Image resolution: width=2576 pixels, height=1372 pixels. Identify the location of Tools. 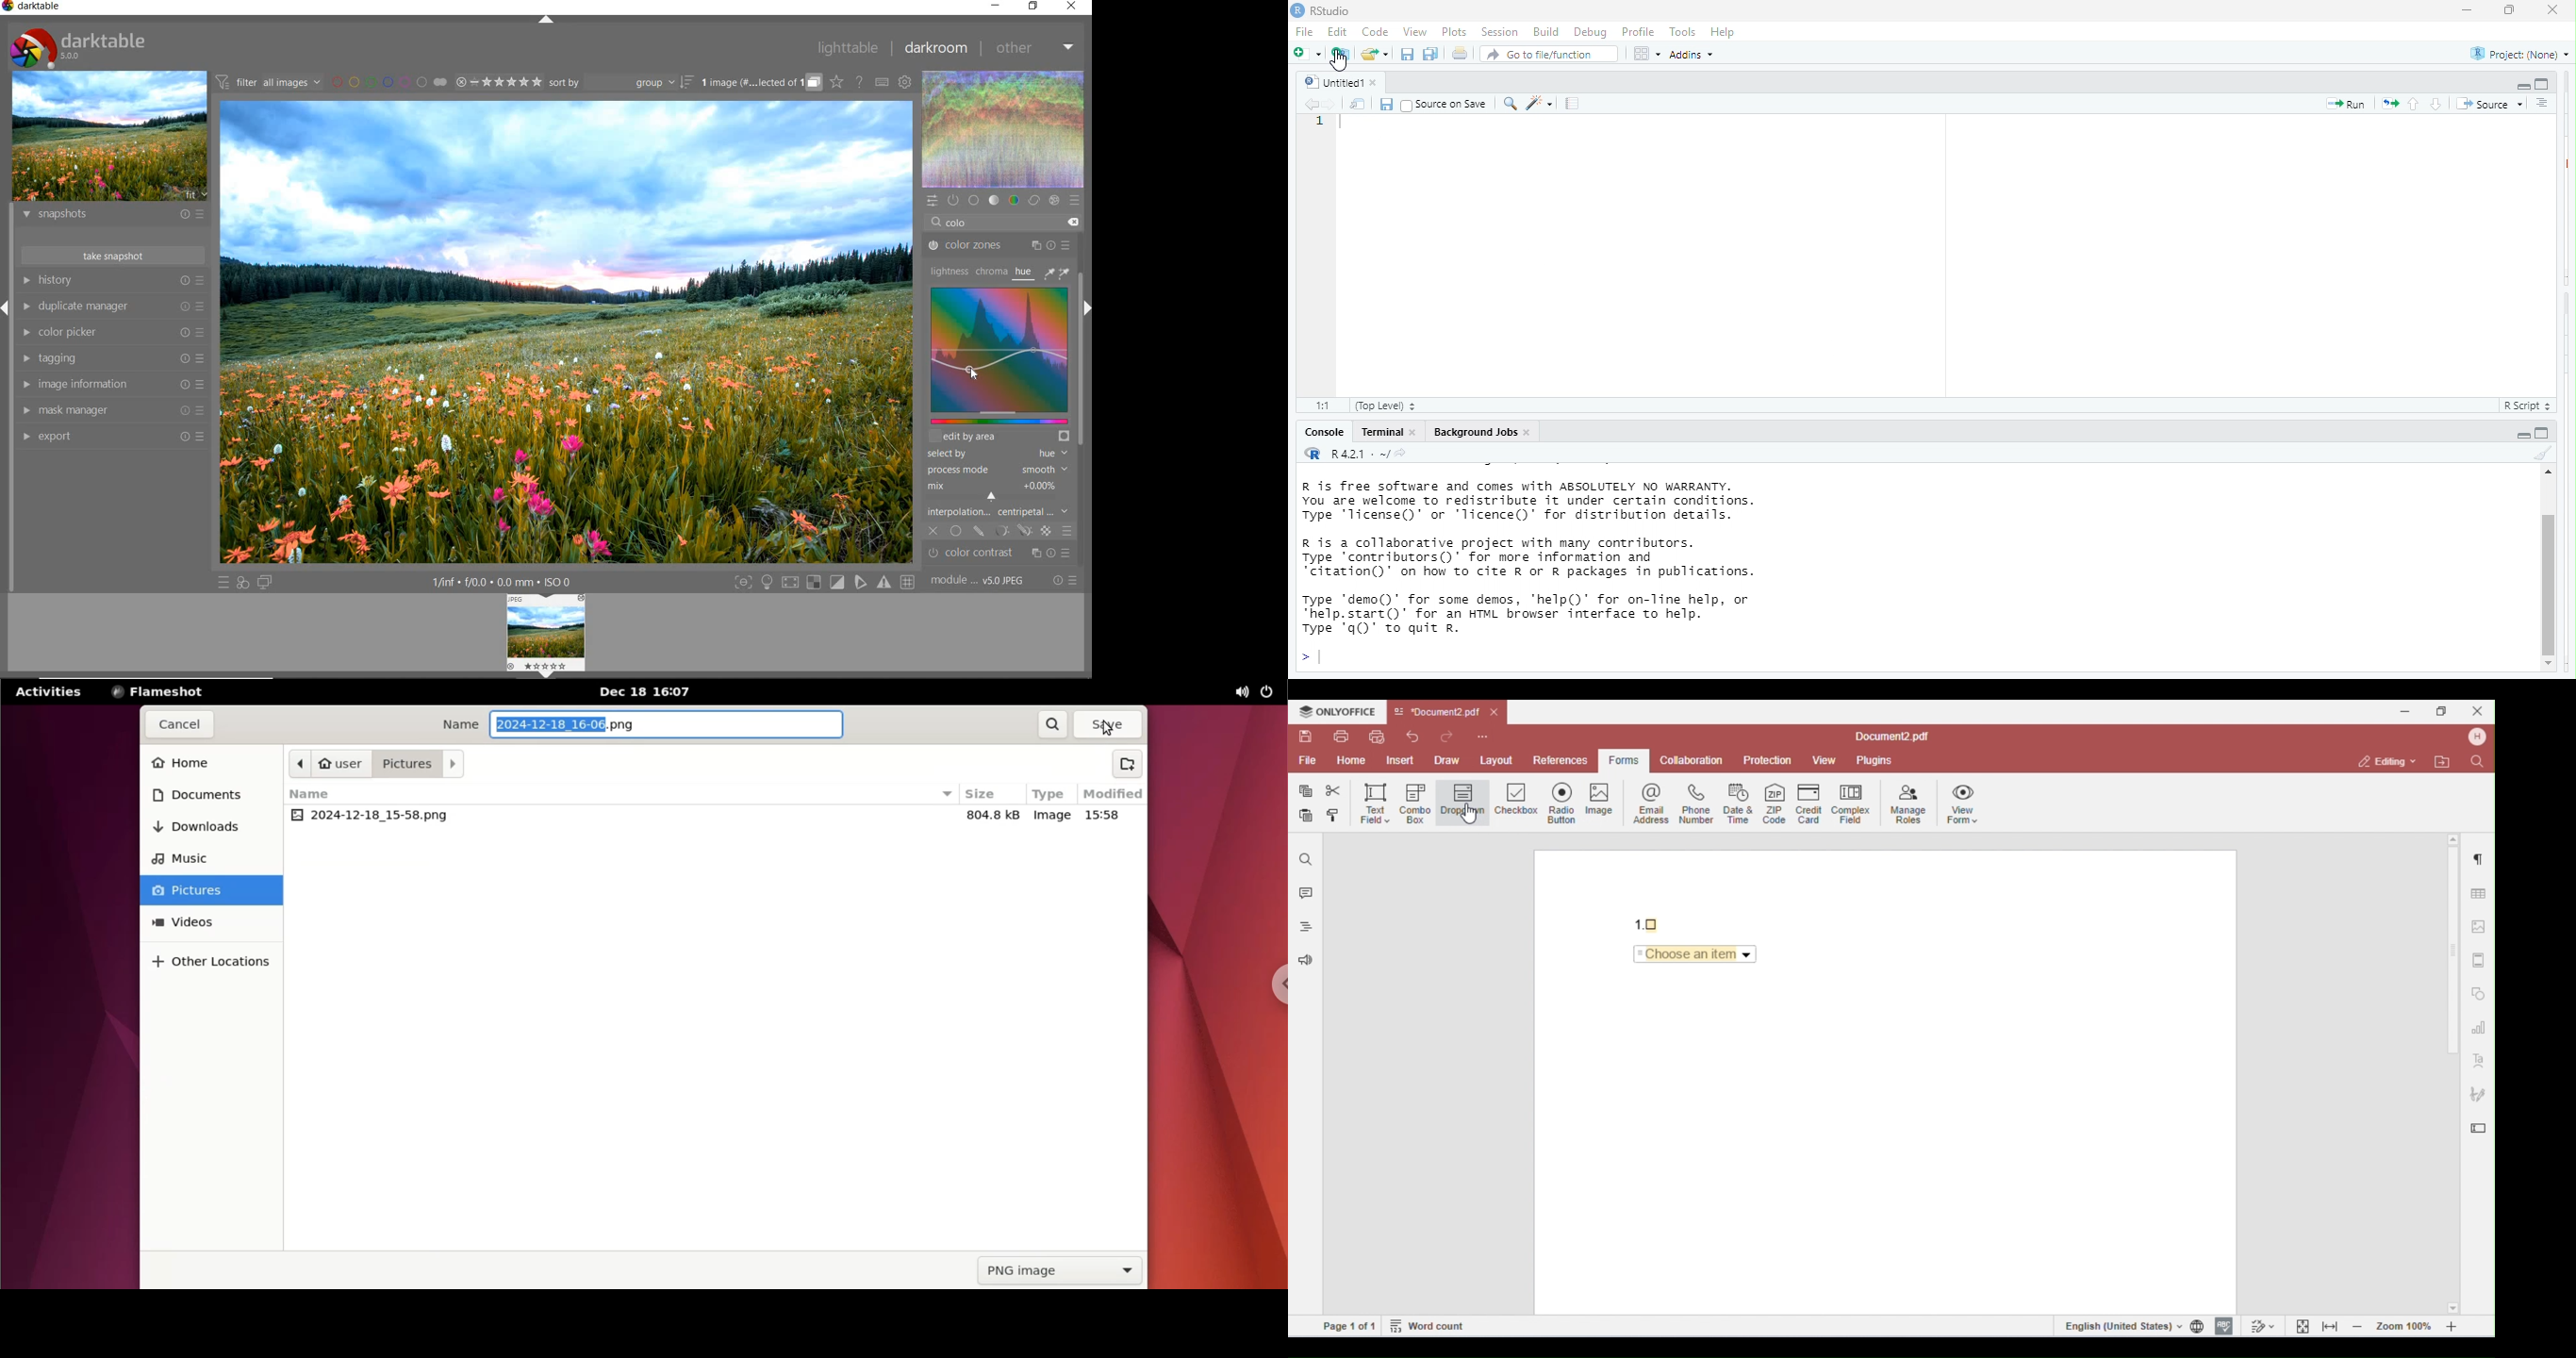
(1682, 33).